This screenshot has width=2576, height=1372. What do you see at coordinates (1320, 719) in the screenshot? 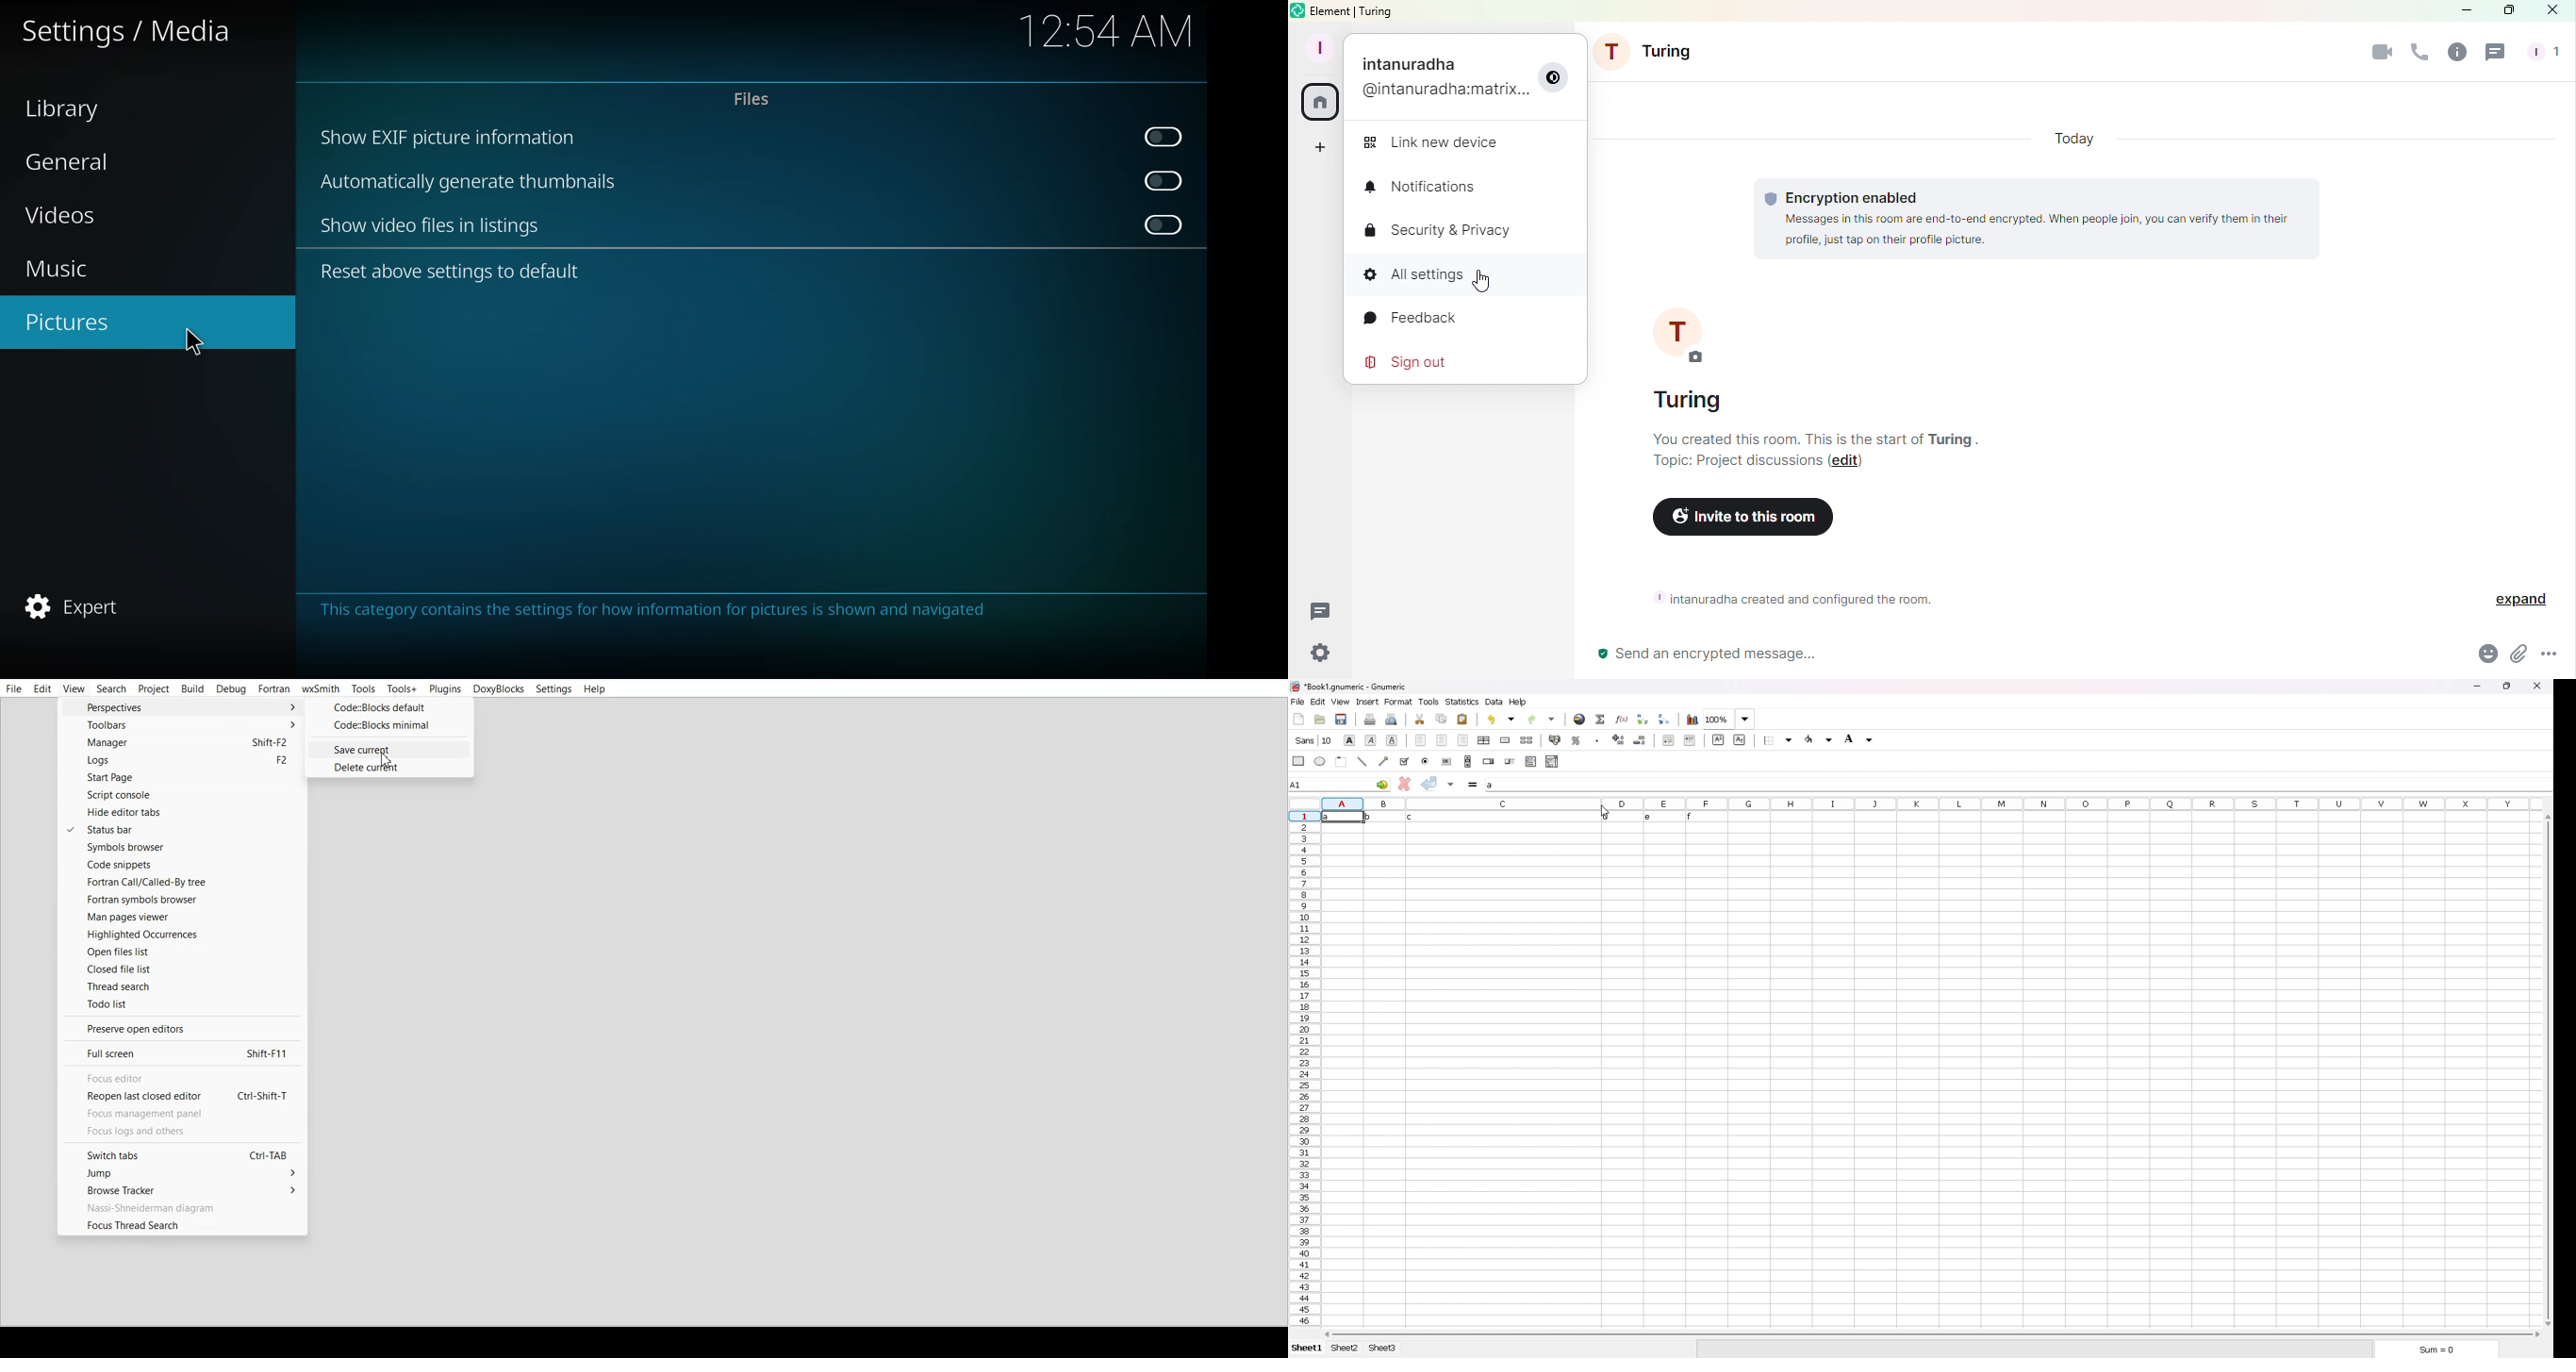
I see `open` at bounding box center [1320, 719].